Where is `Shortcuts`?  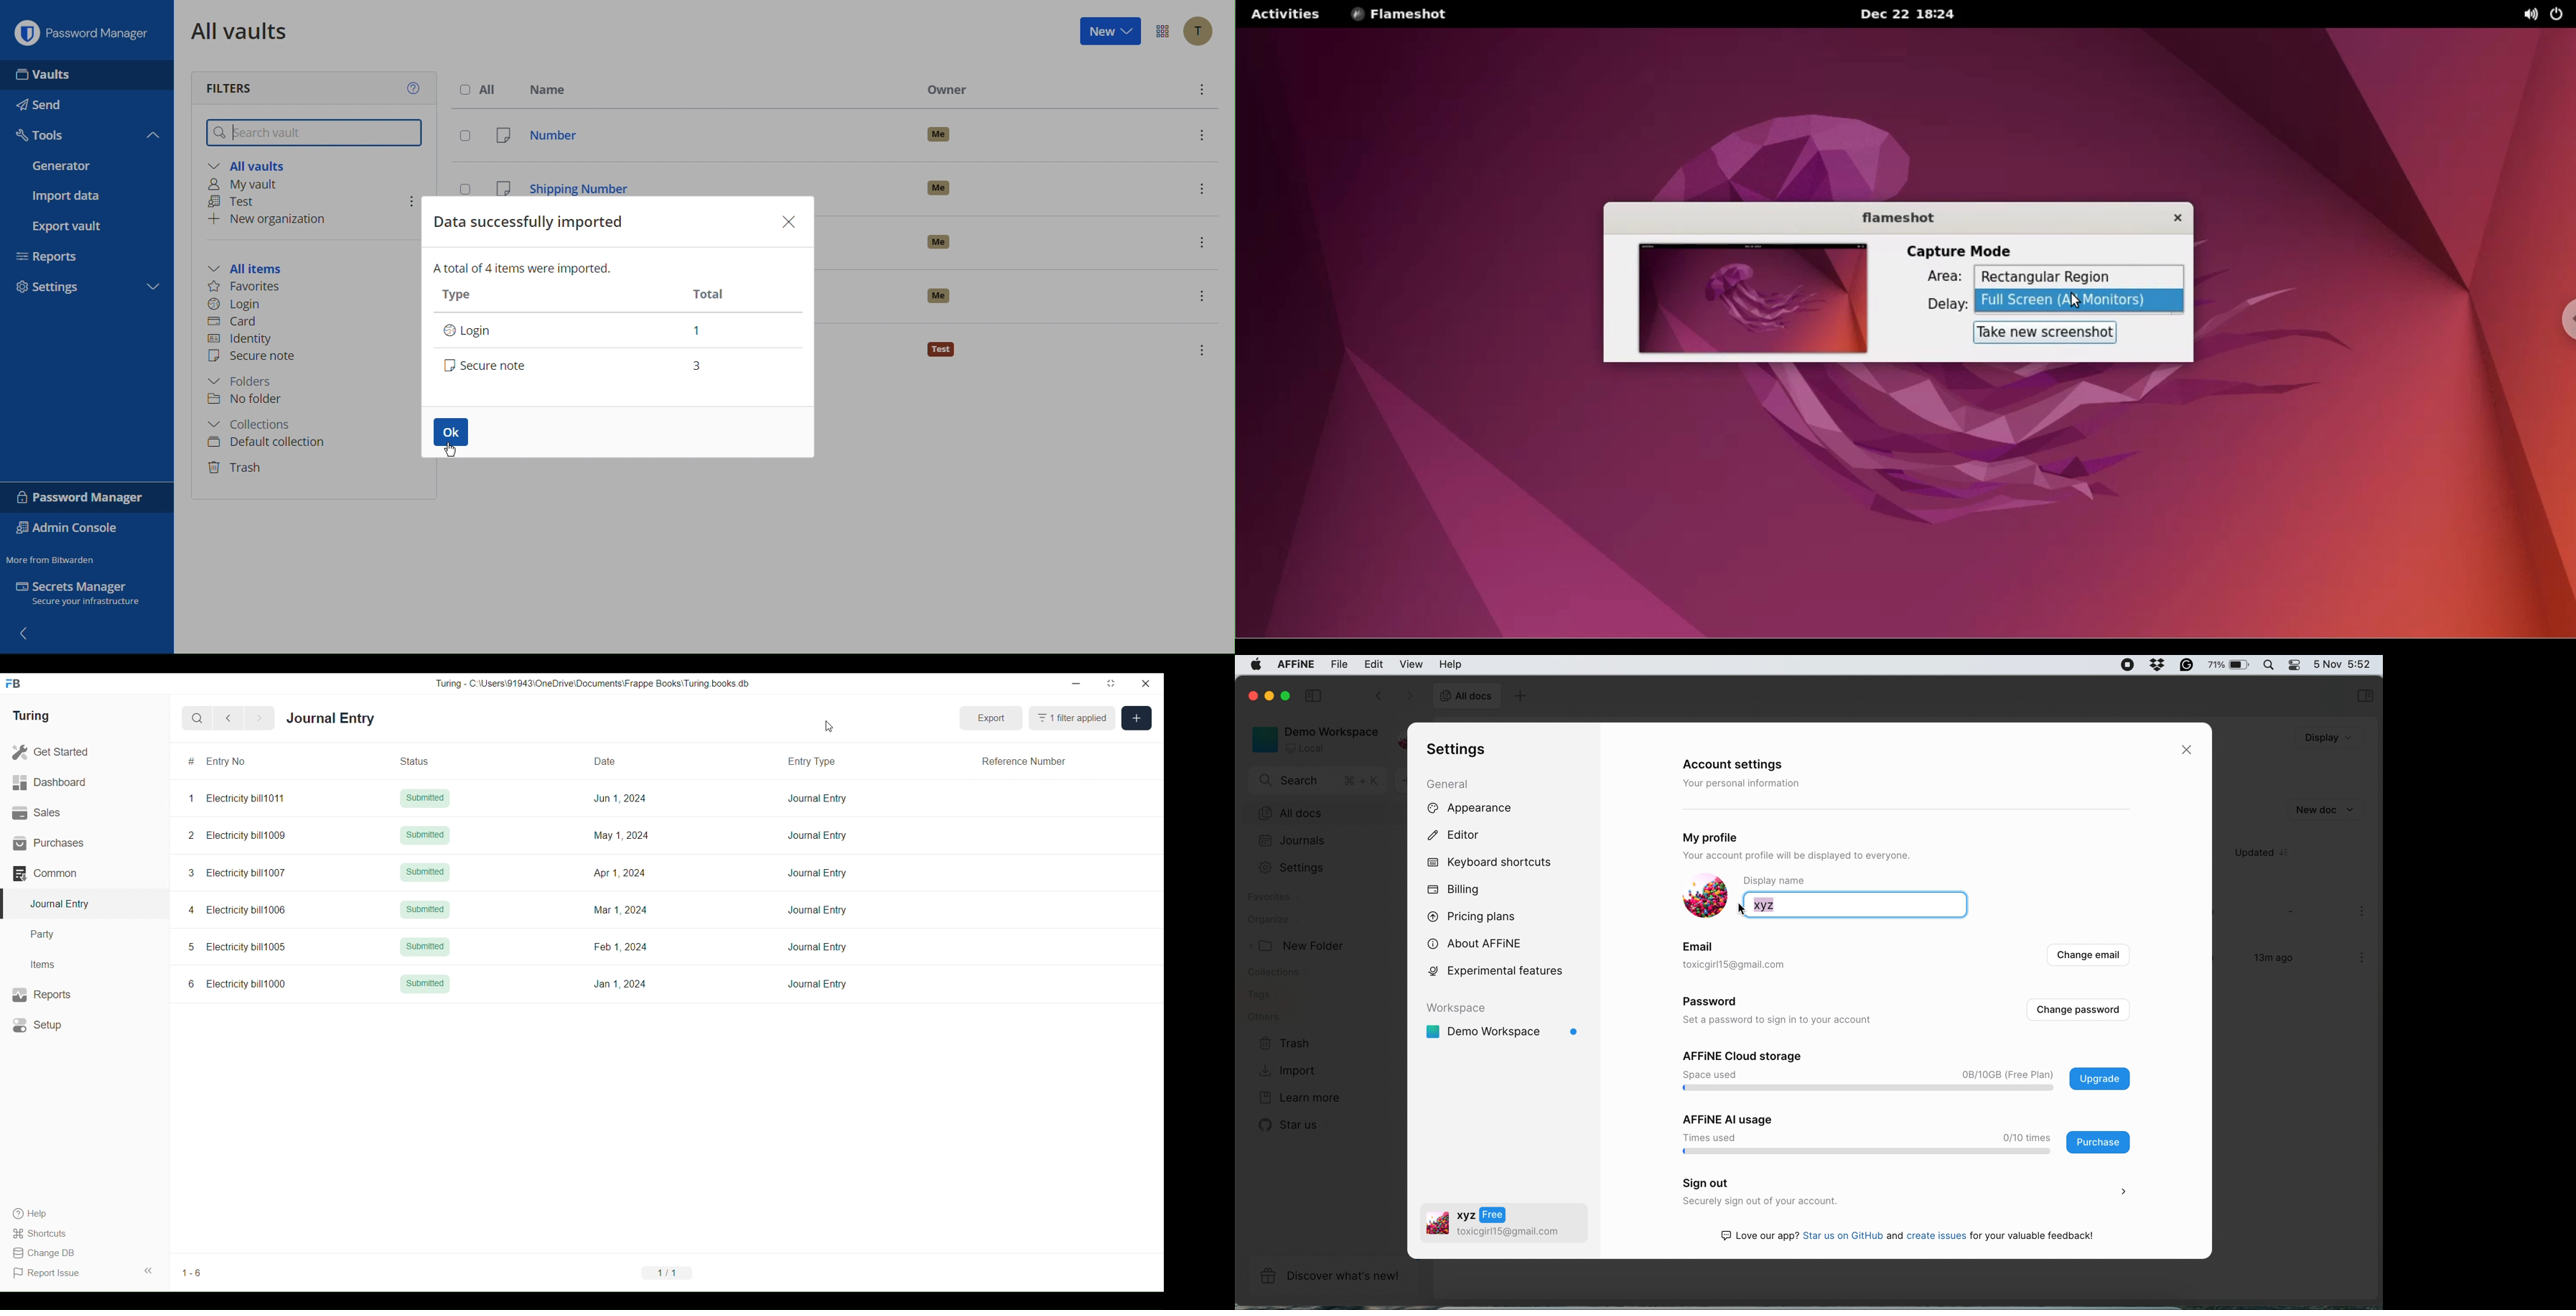 Shortcuts is located at coordinates (47, 1234).